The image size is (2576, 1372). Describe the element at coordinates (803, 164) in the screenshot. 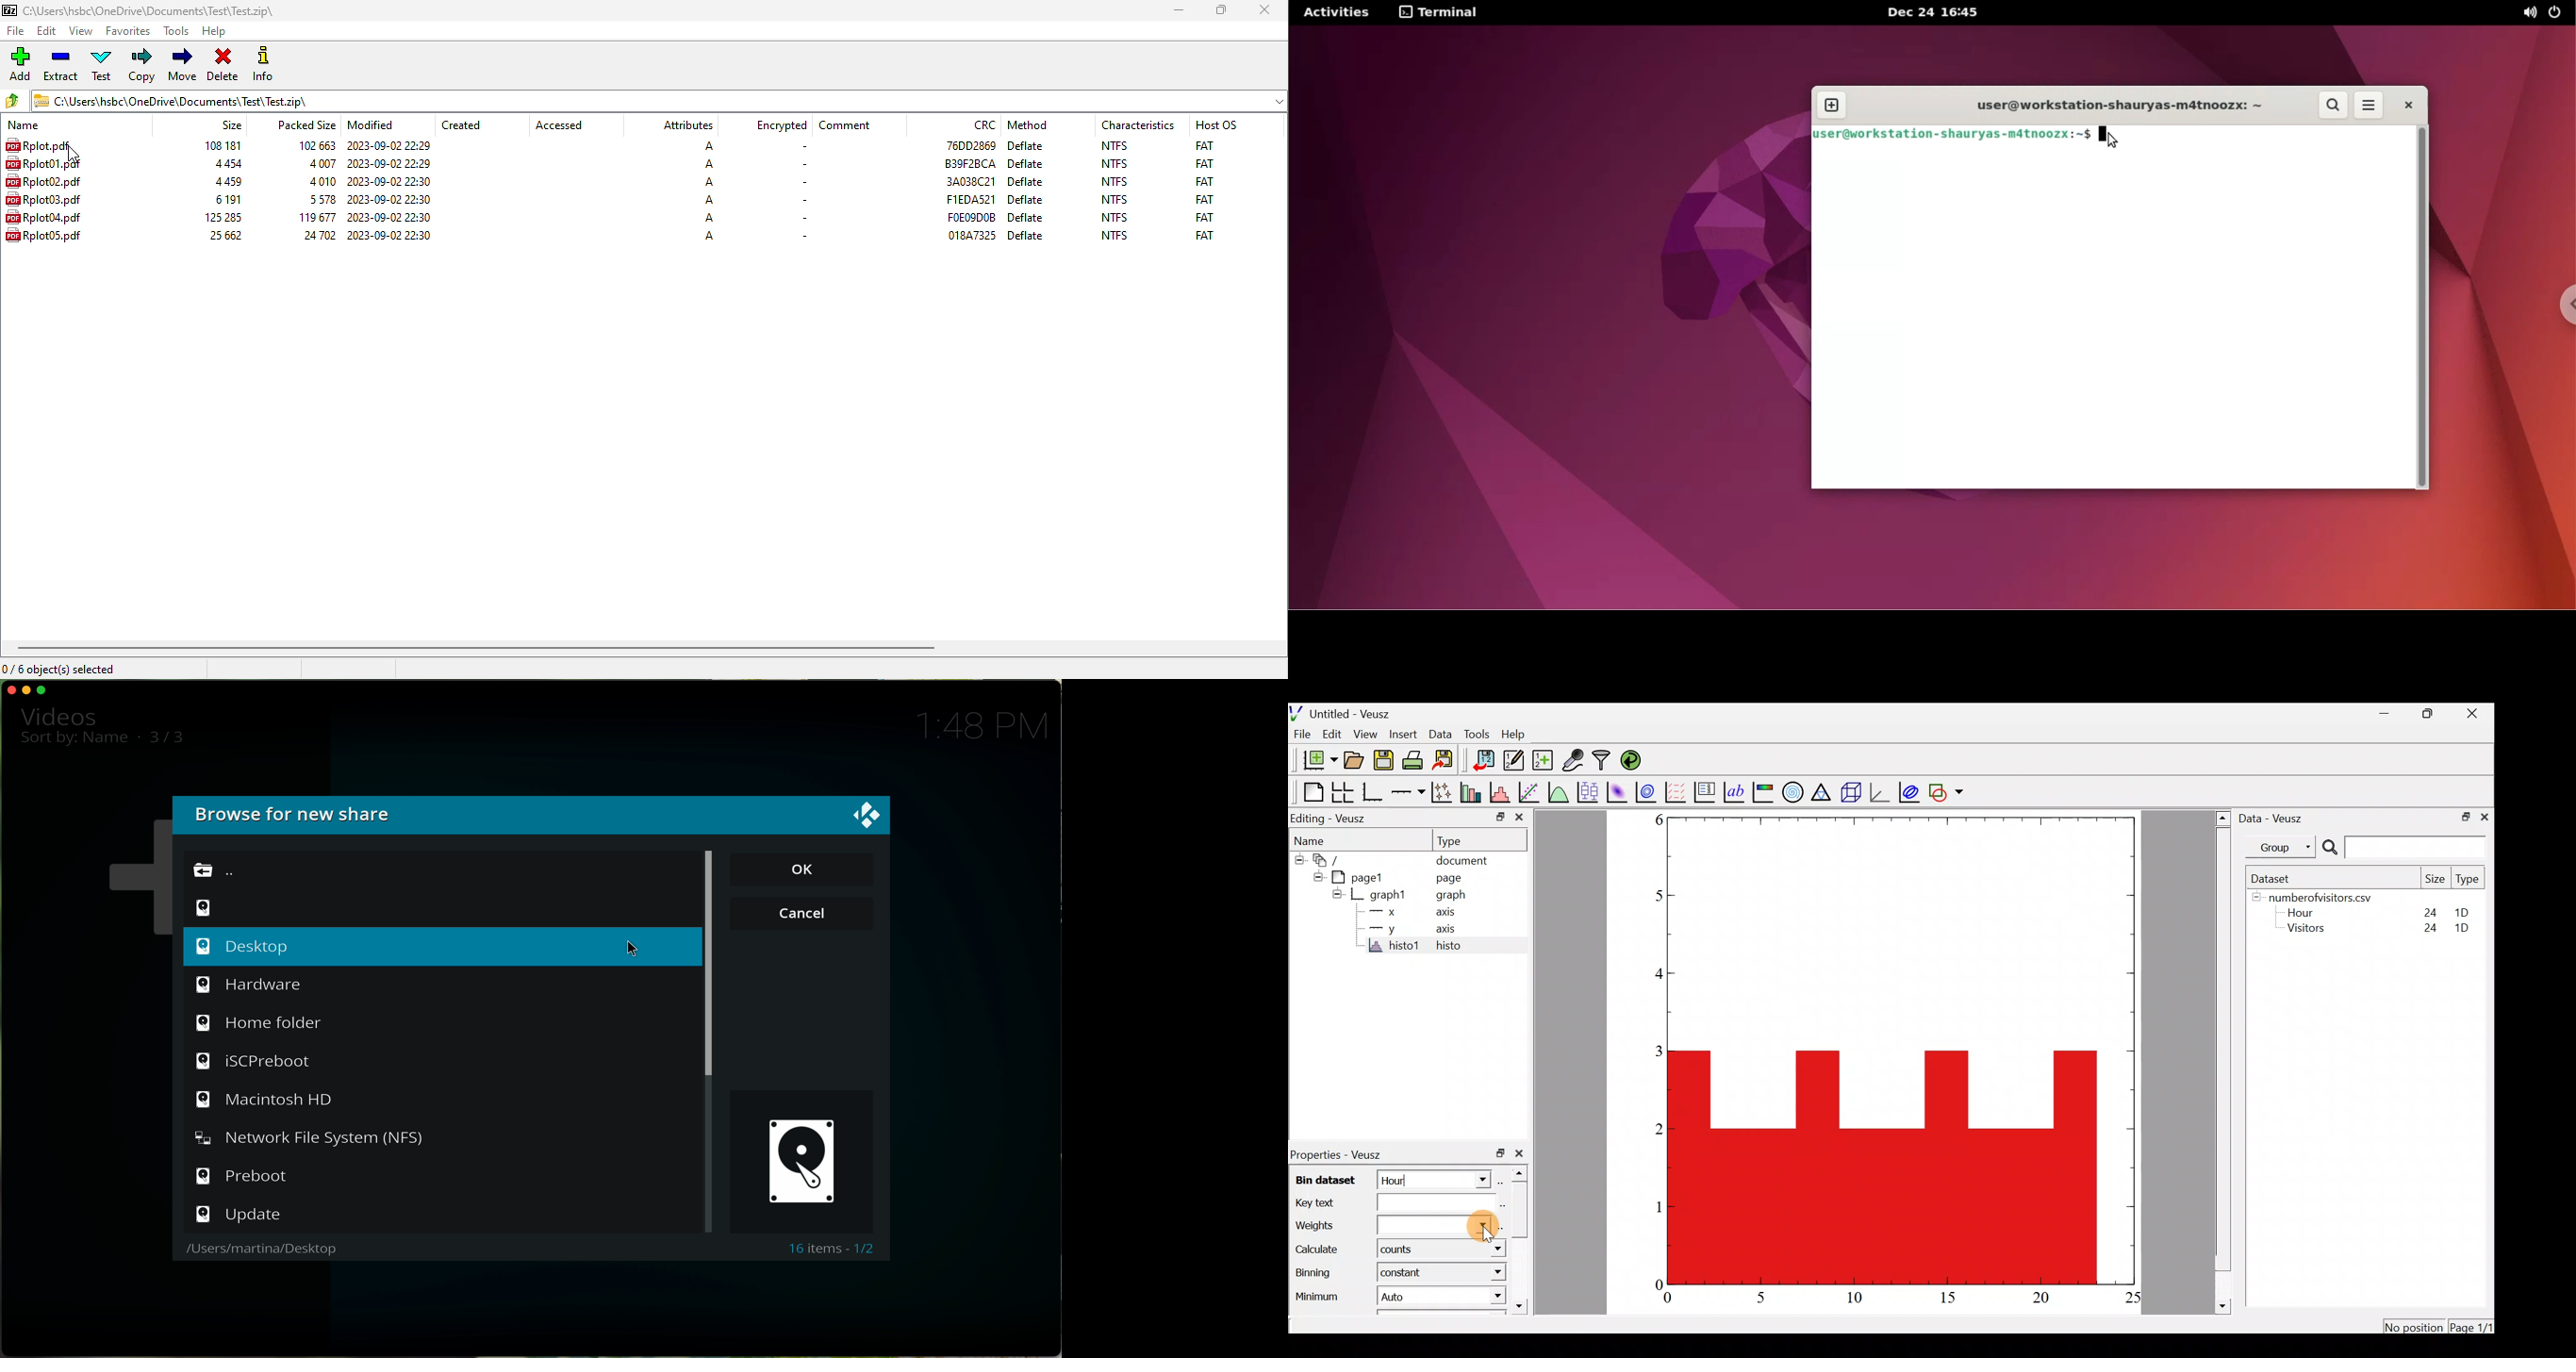

I see `-` at that location.